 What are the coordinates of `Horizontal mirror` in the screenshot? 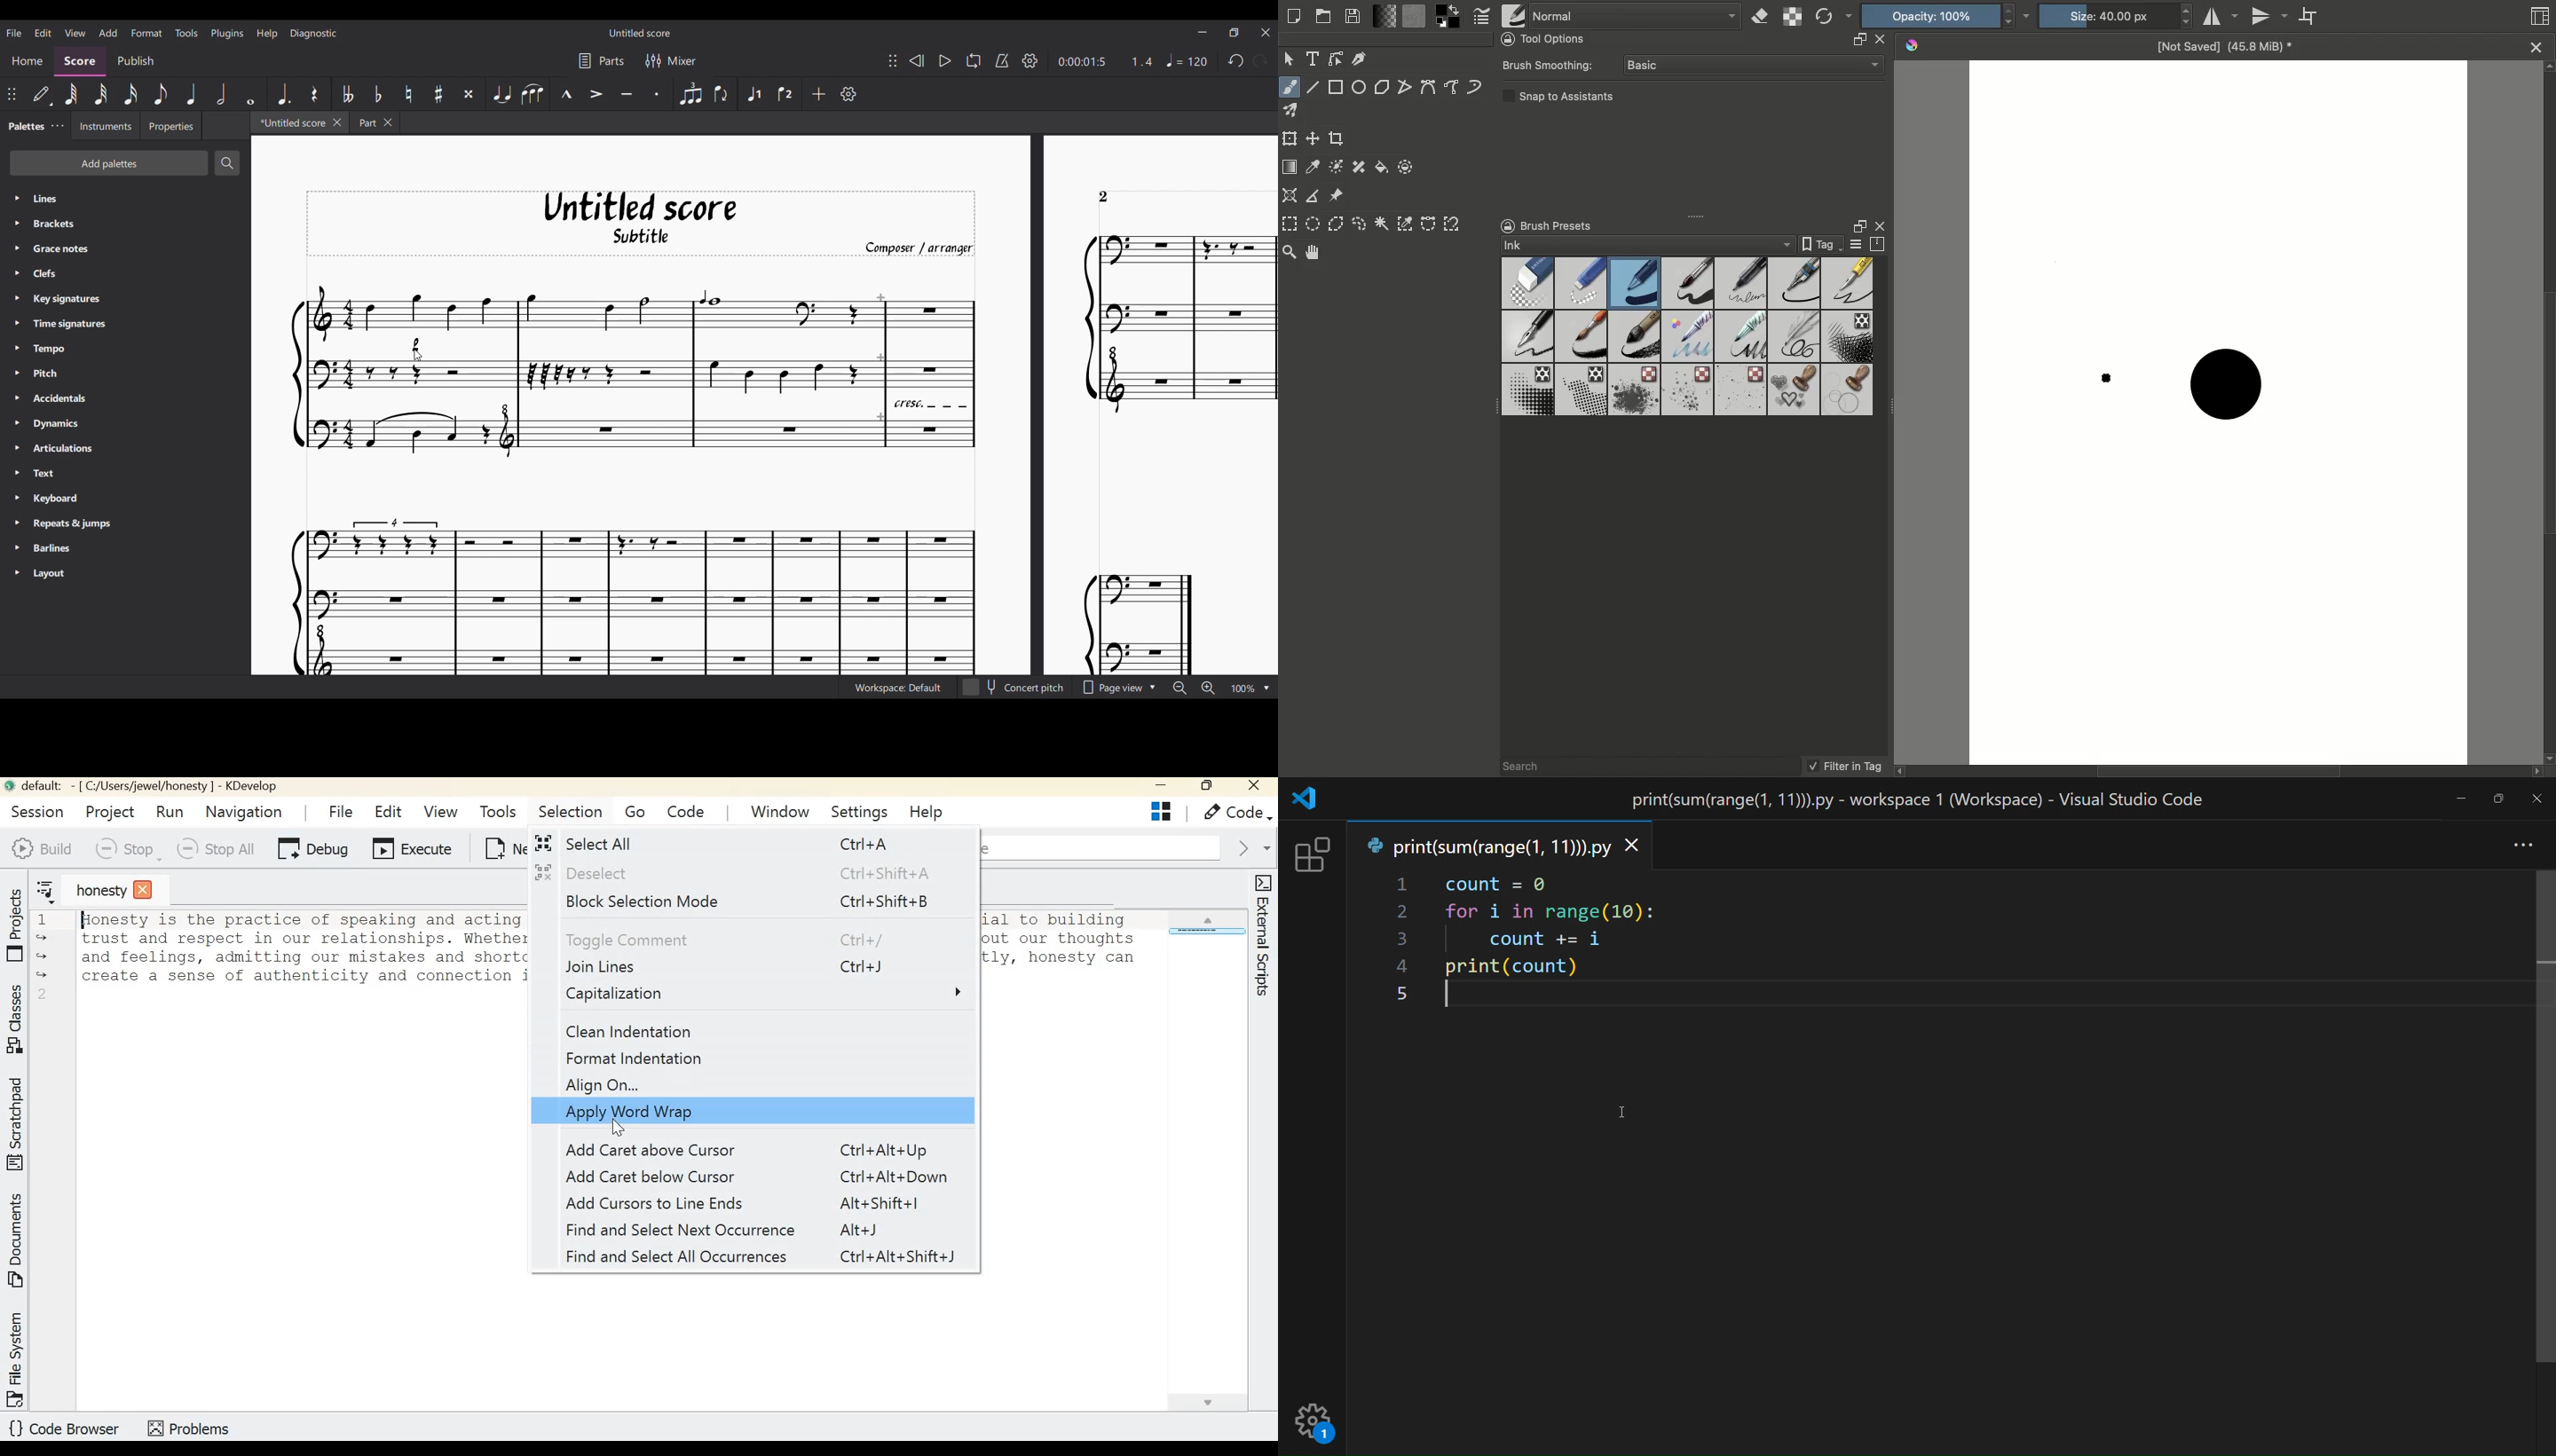 It's located at (2221, 18).